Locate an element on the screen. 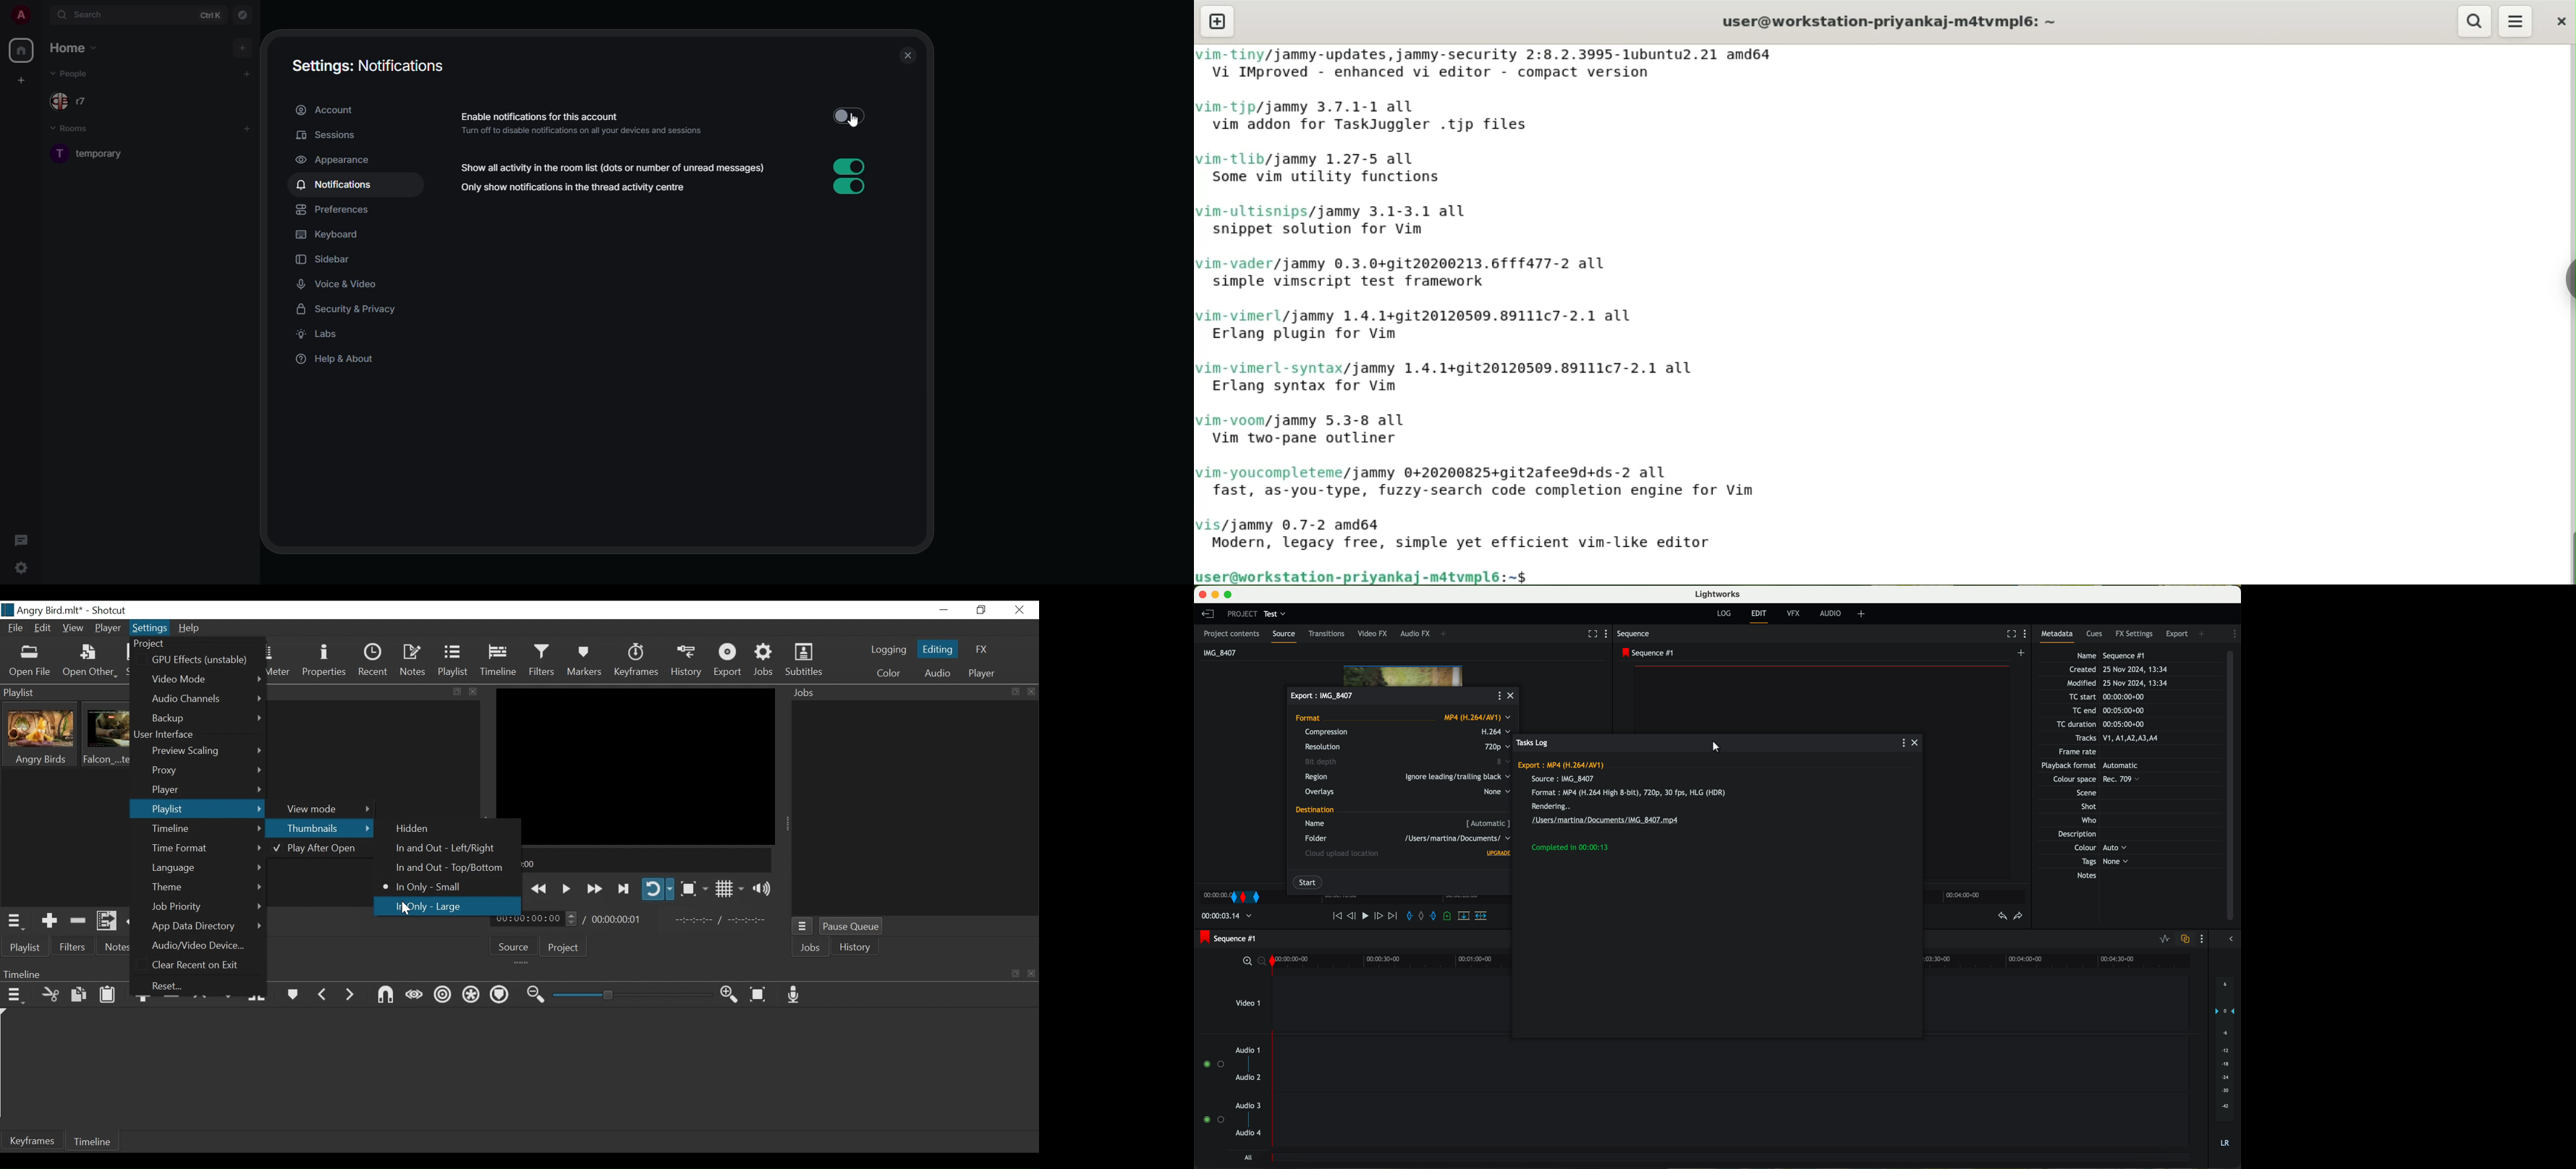  Next marker is located at coordinates (349, 999).